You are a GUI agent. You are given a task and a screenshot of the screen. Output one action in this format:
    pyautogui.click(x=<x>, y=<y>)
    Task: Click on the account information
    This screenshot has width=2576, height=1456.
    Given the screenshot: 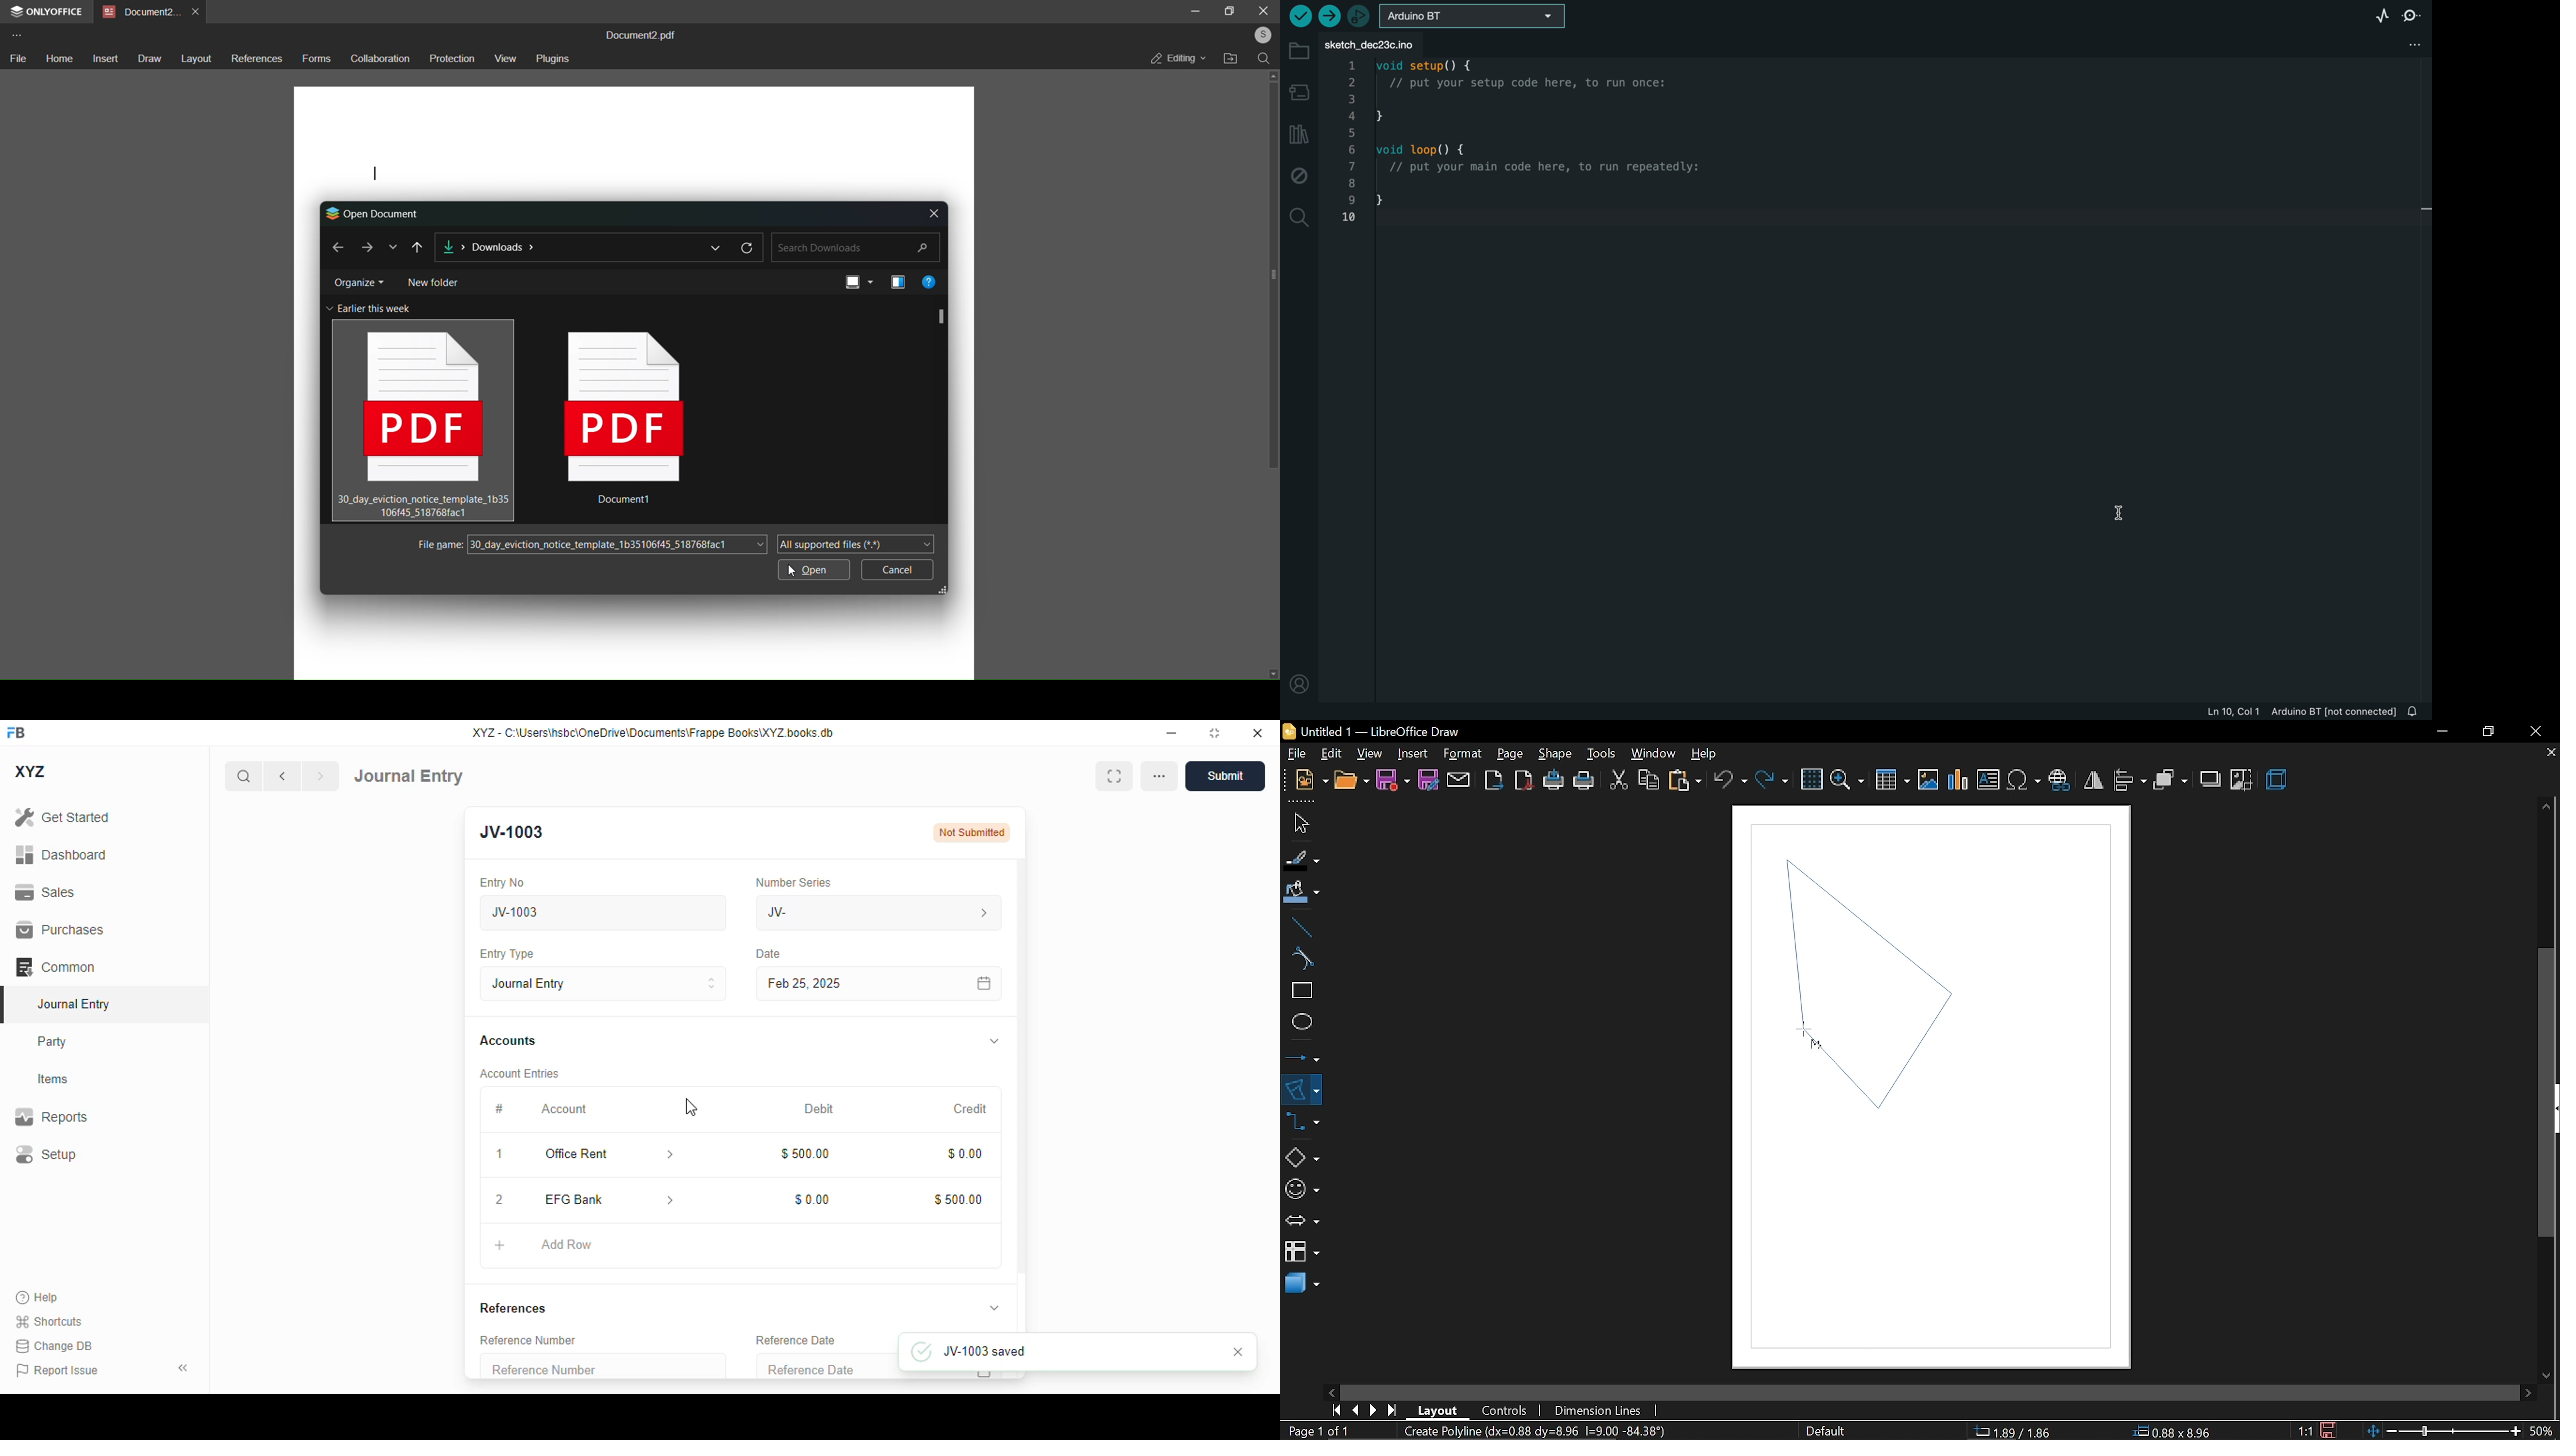 What is the action you would take?
    pyautogui.click(x=671, y=1156)
    